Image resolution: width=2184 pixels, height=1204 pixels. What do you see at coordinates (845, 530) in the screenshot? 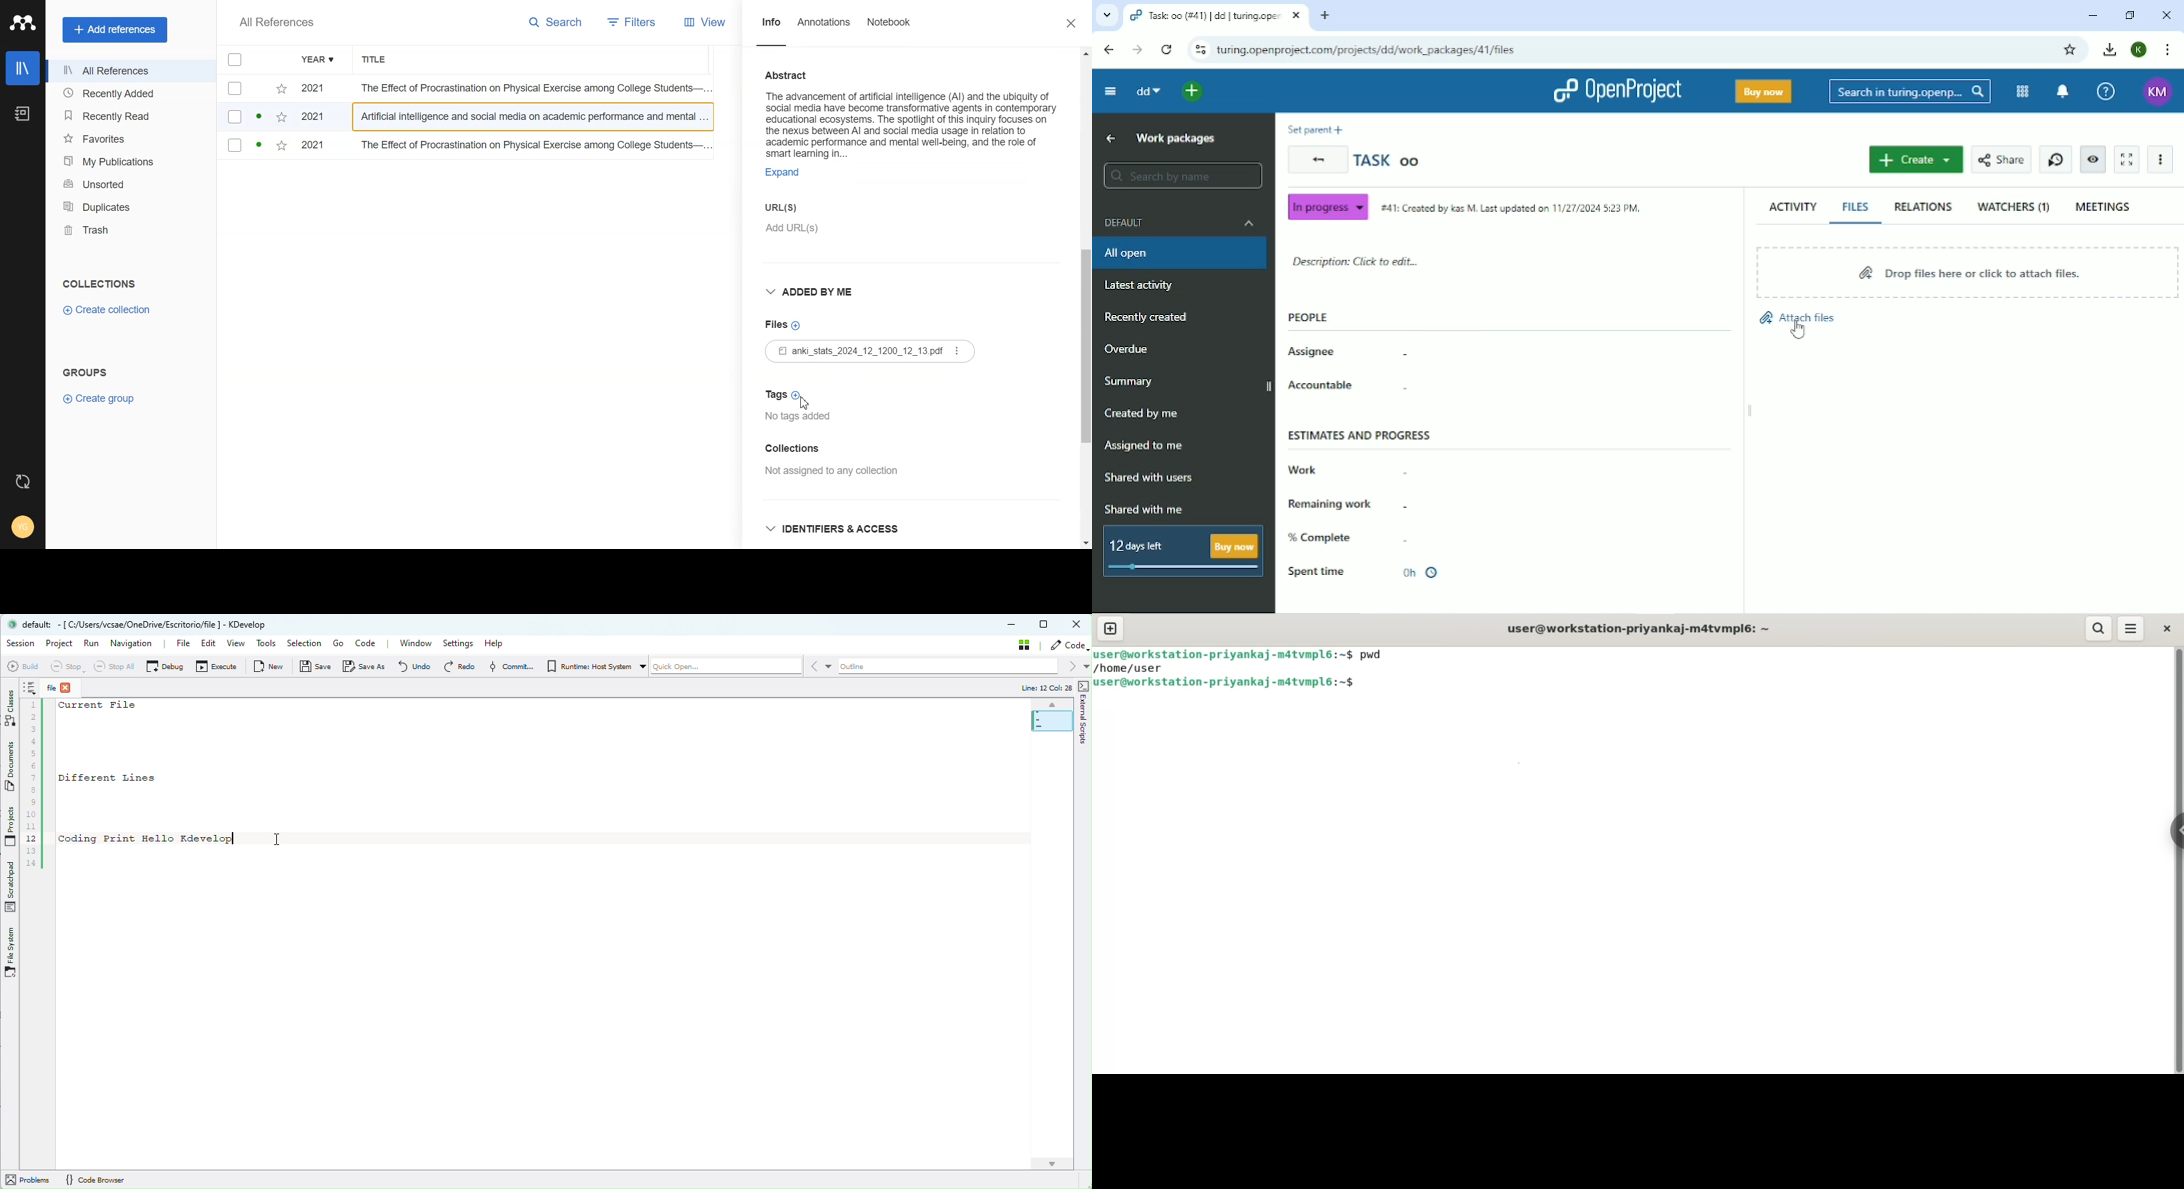
I see `Identifiers & Access` at bounding box center [845, 530].